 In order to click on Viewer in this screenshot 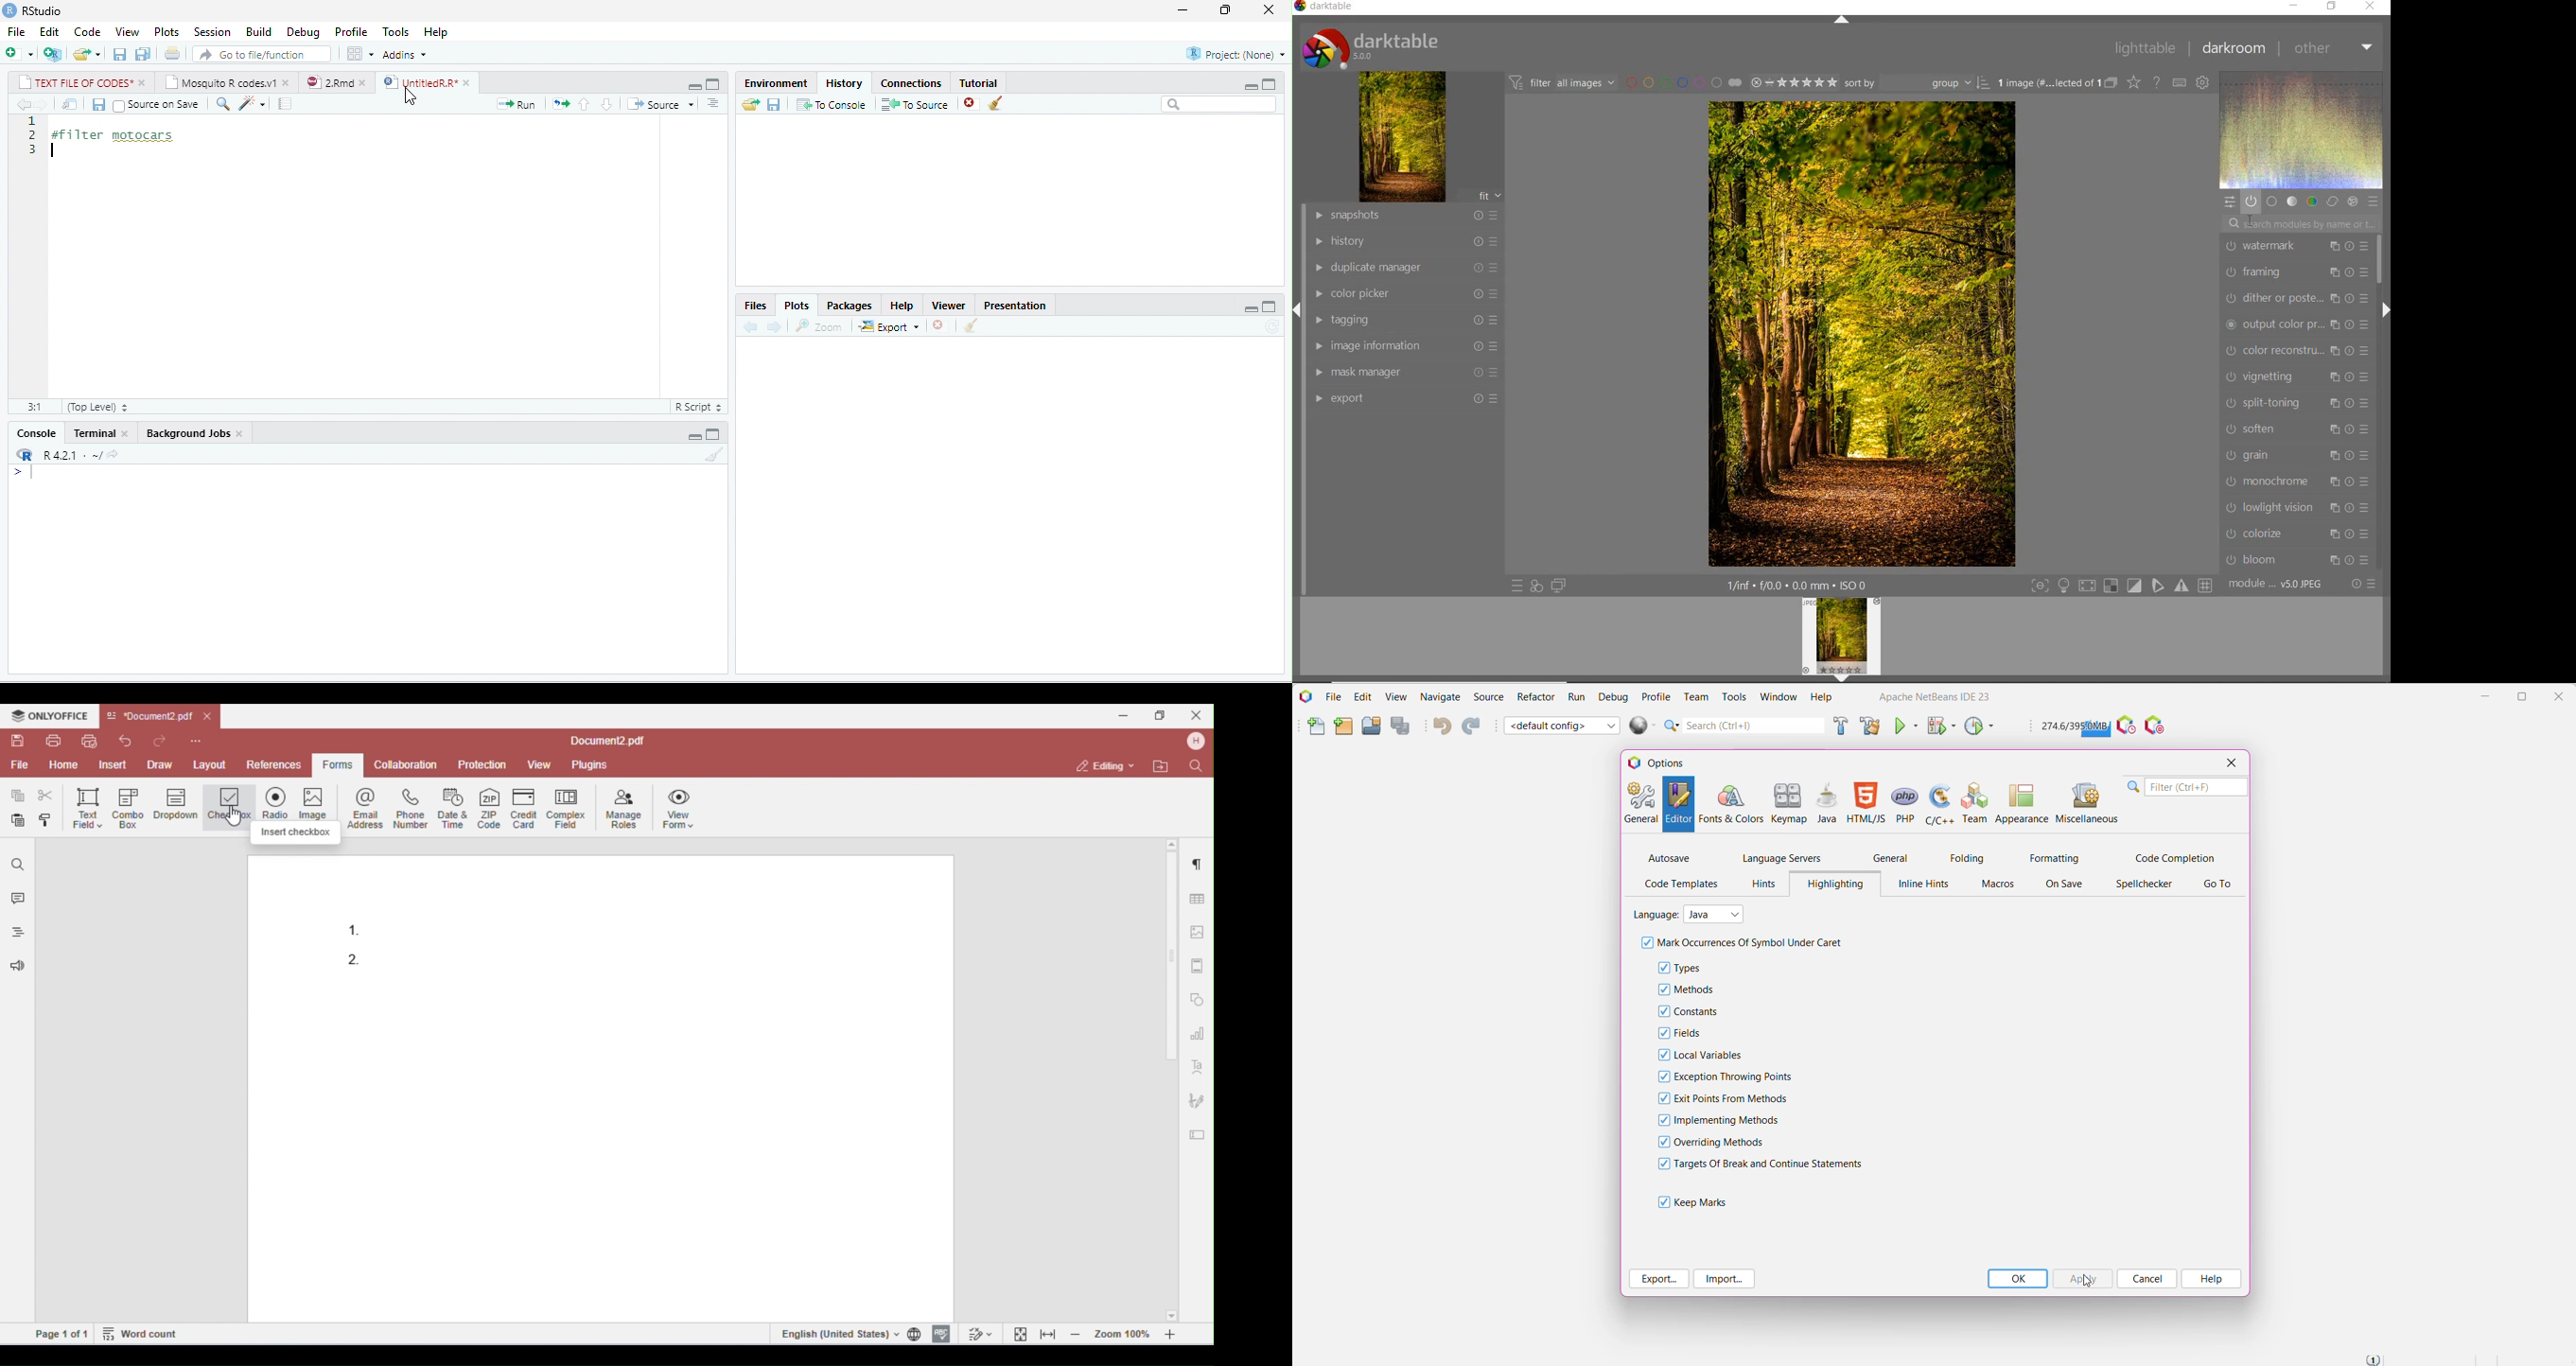, I will do `click(948, 306)`.